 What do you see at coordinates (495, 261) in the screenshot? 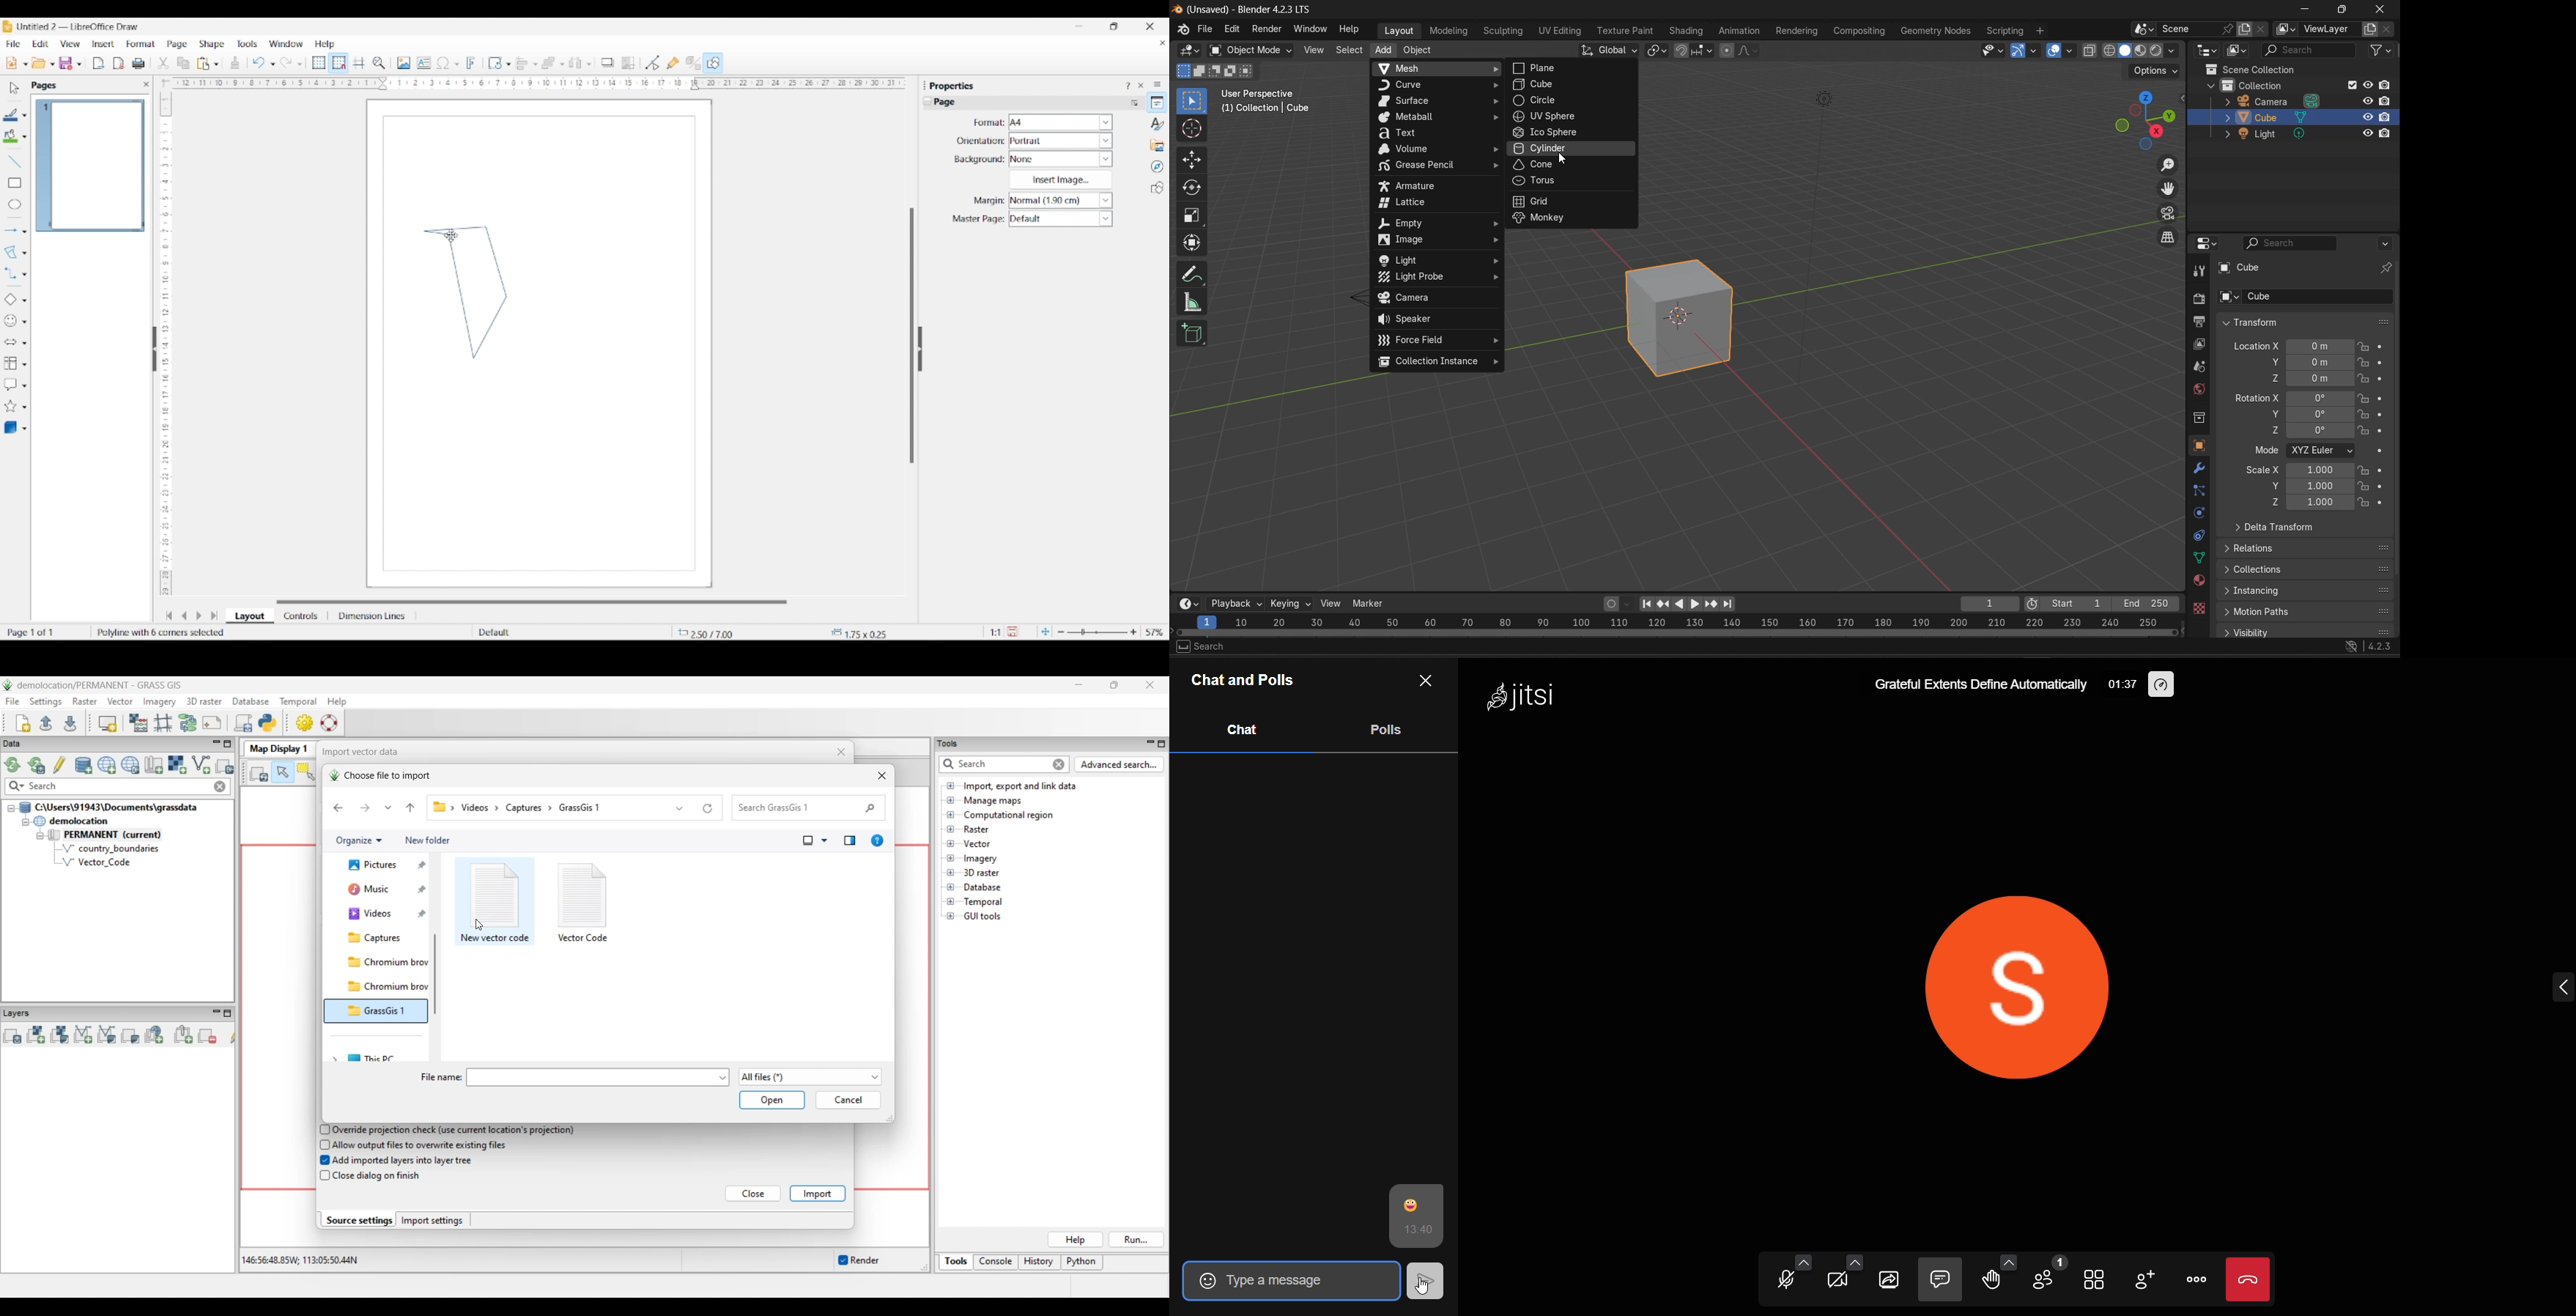
I see `Line 3` at bounding box center [495, 261].